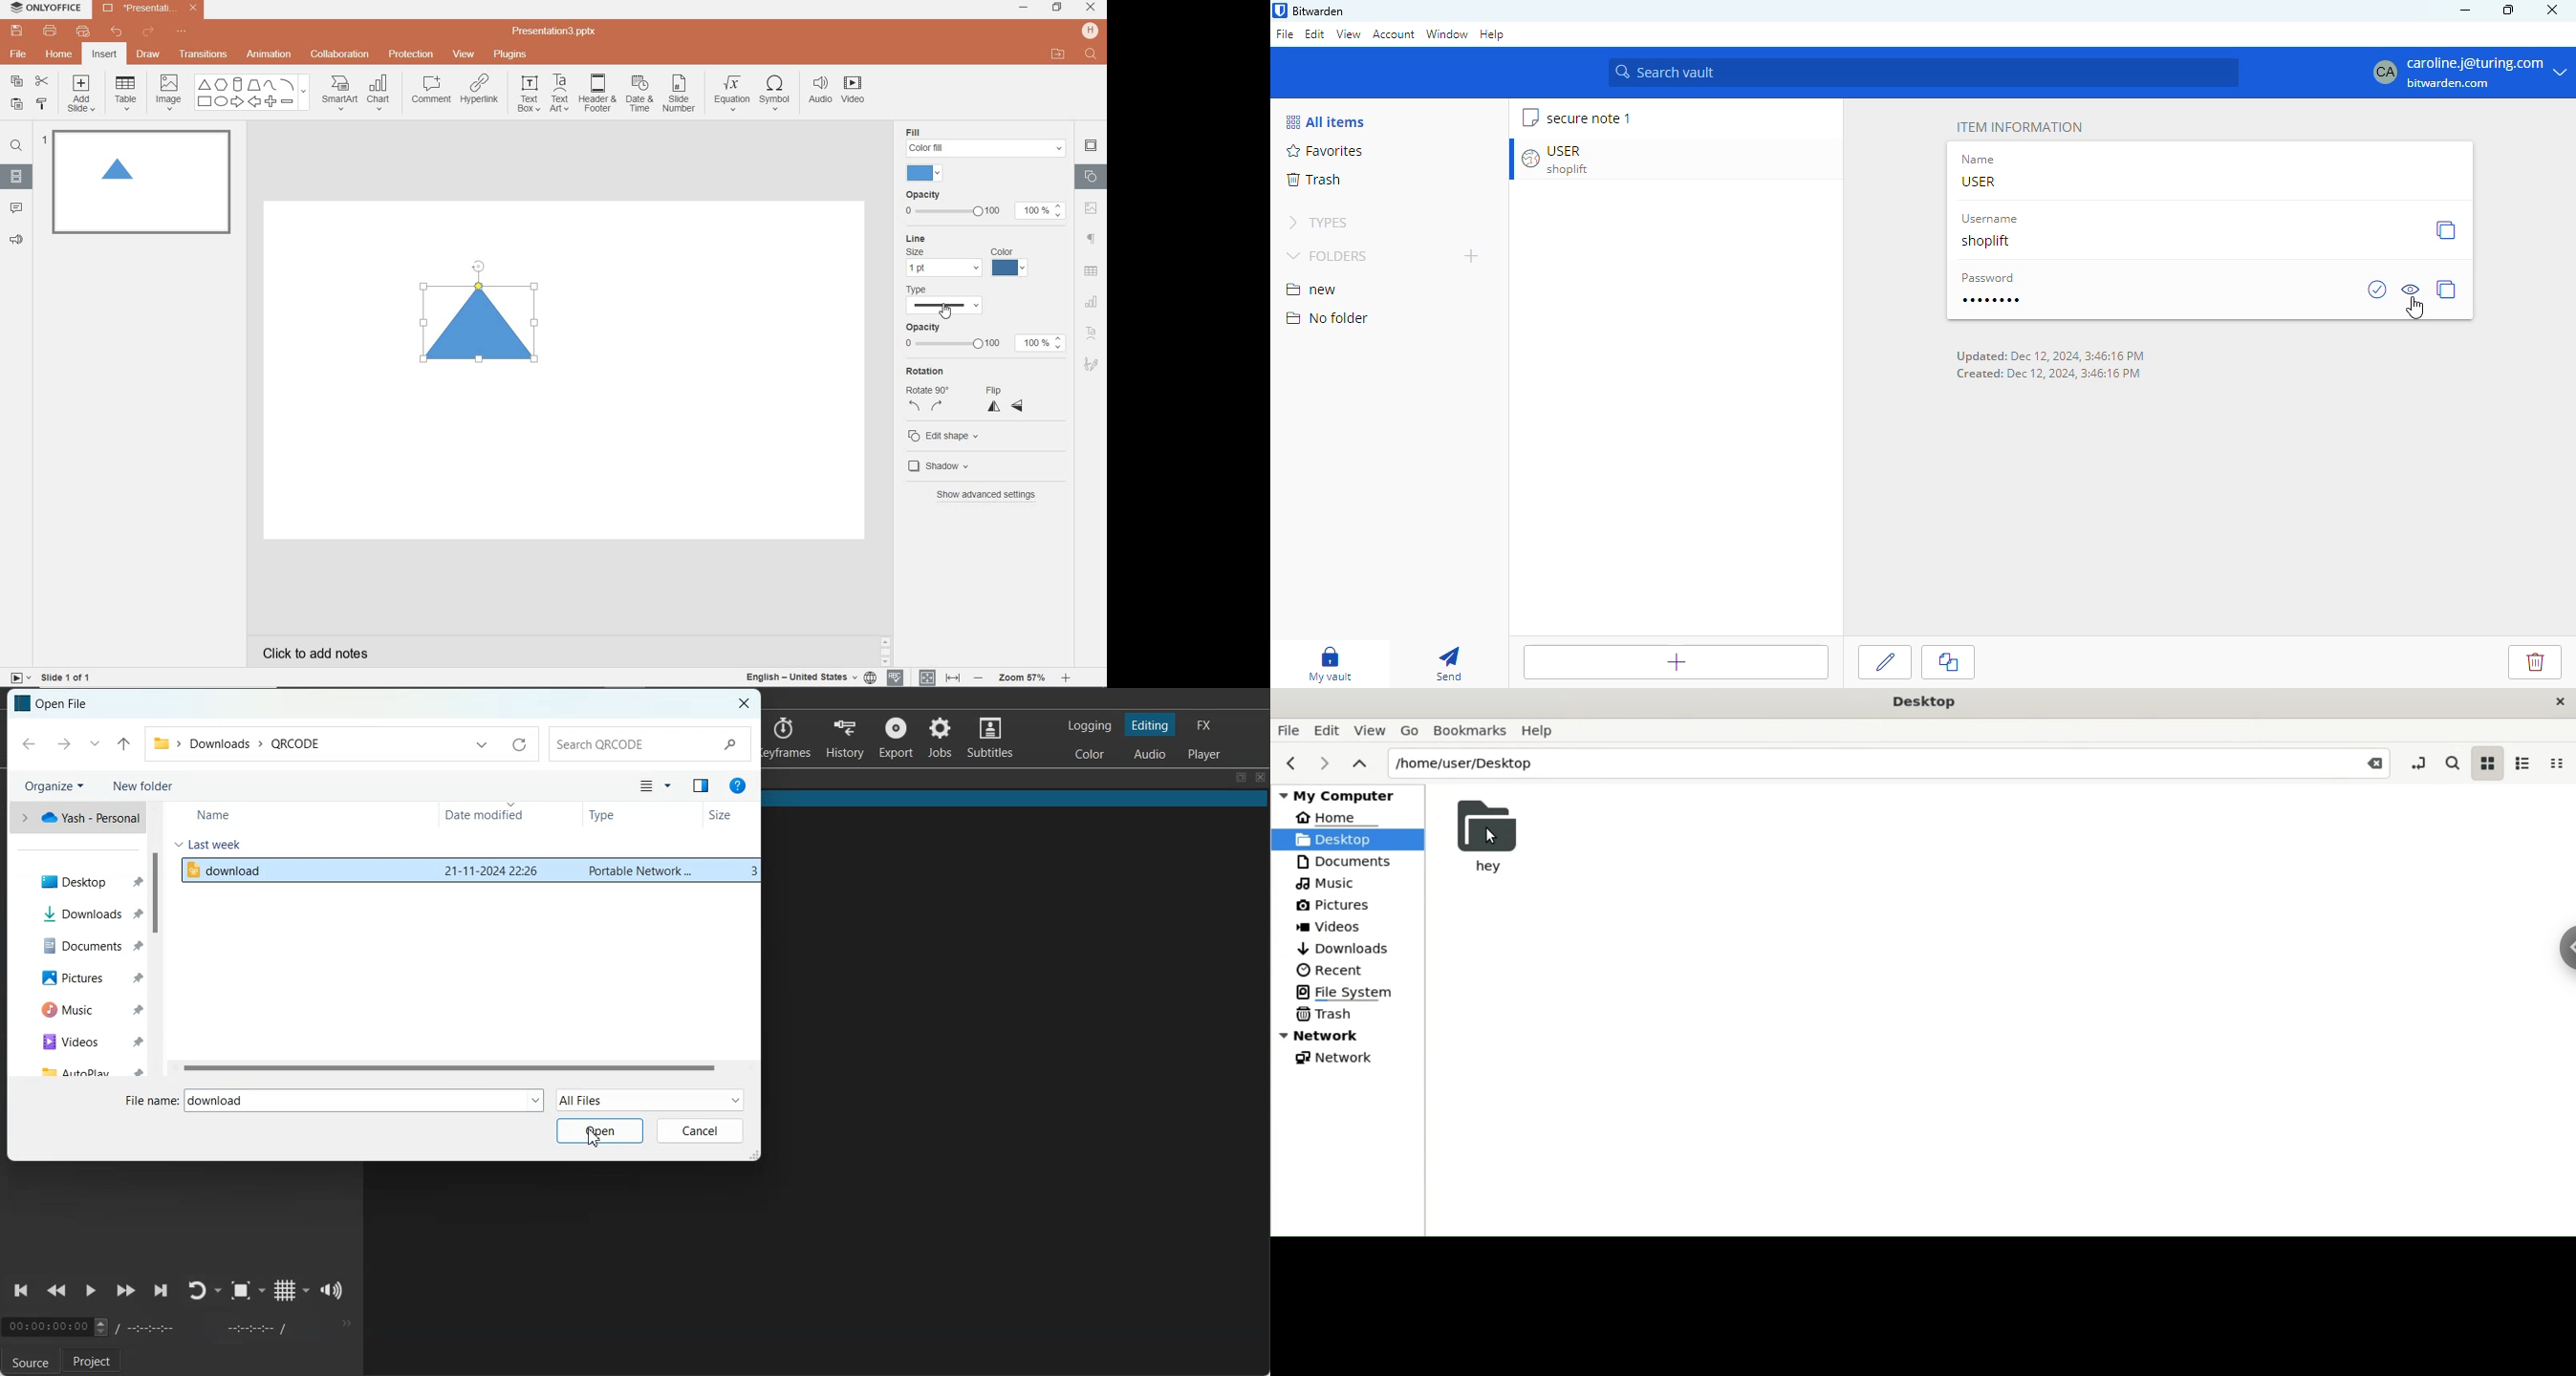  What do you see at coordinates (727, 813) in the screenshot?
I see `Size` at bounding box center [727, 813].